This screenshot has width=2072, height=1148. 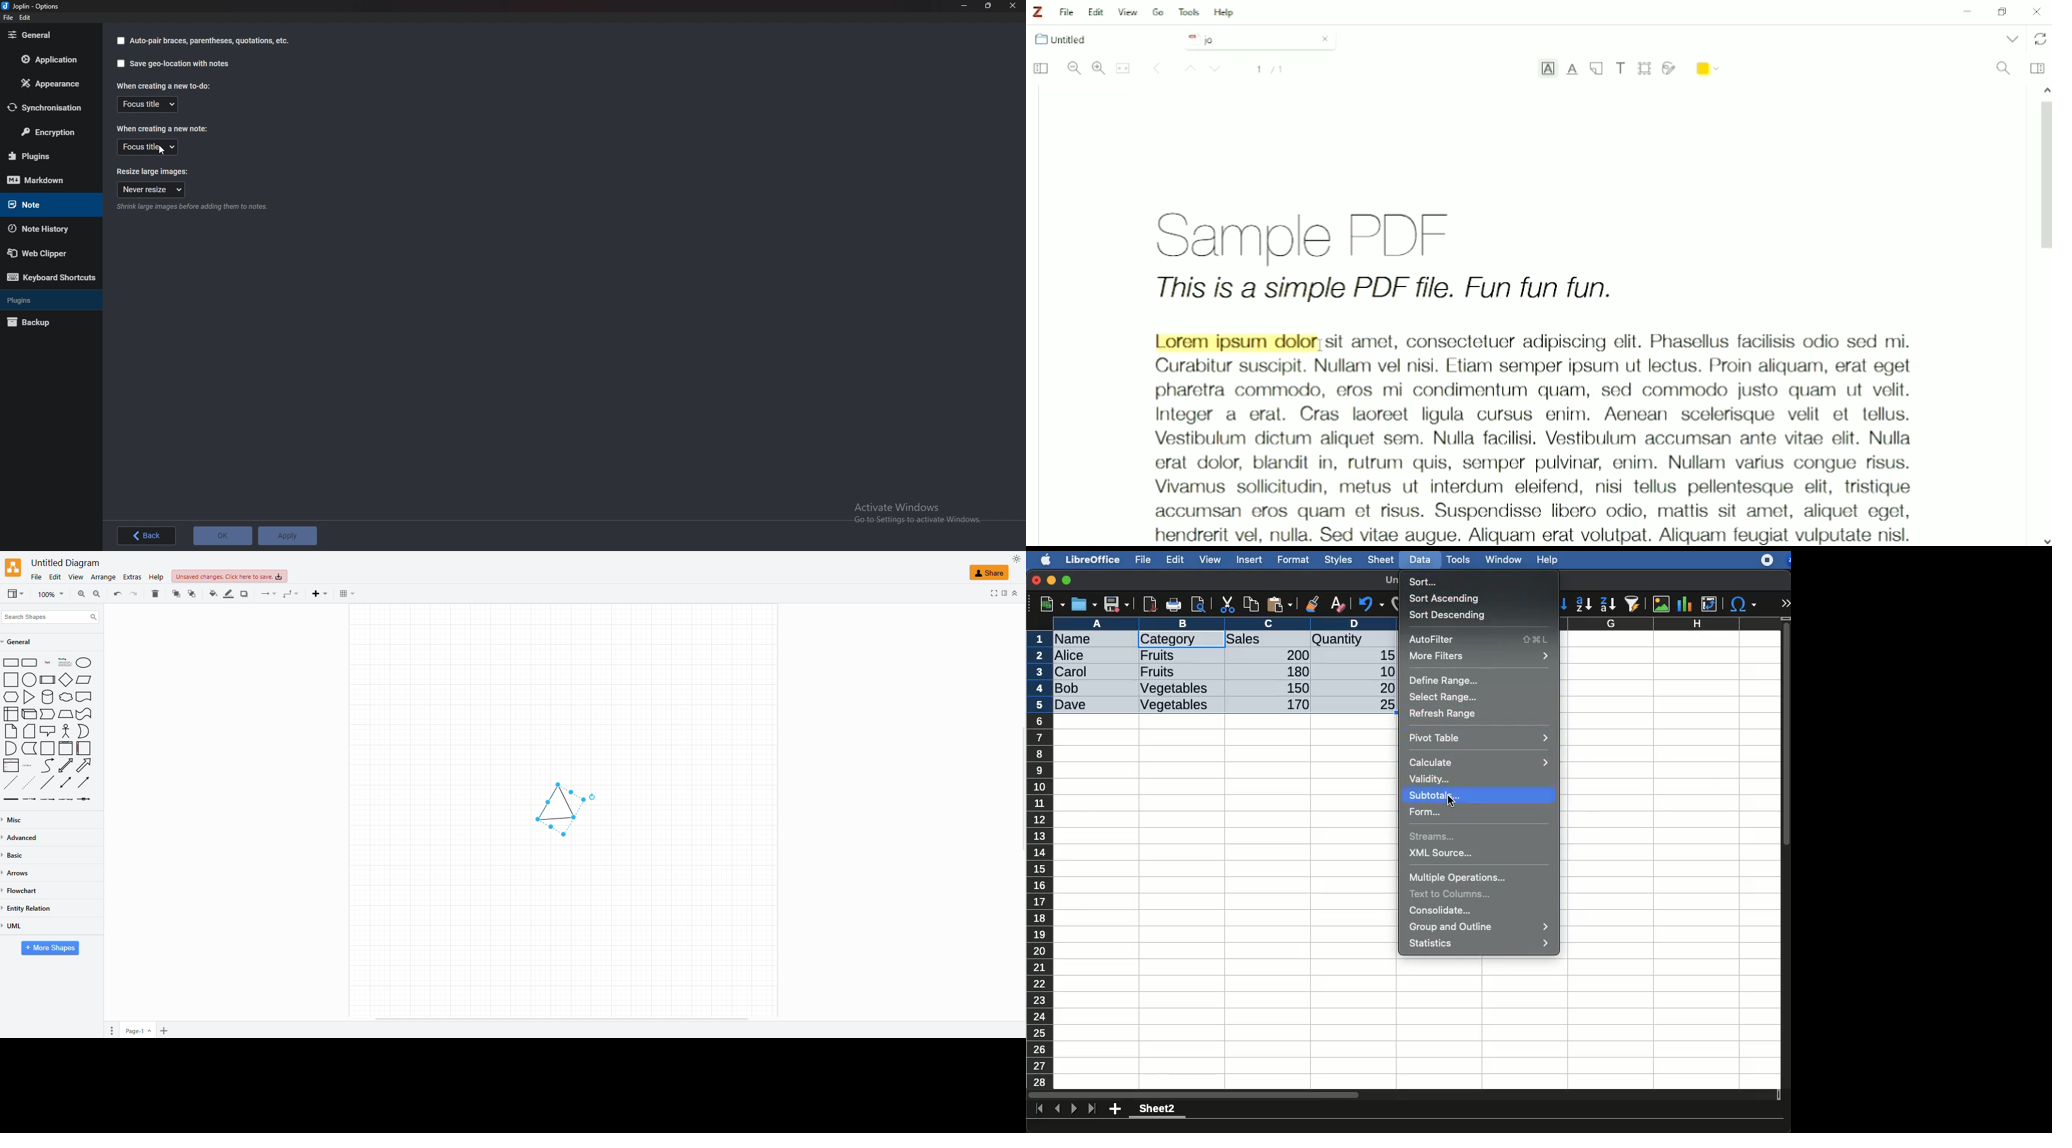 I want to click on Header, so click(x=84, y=697).